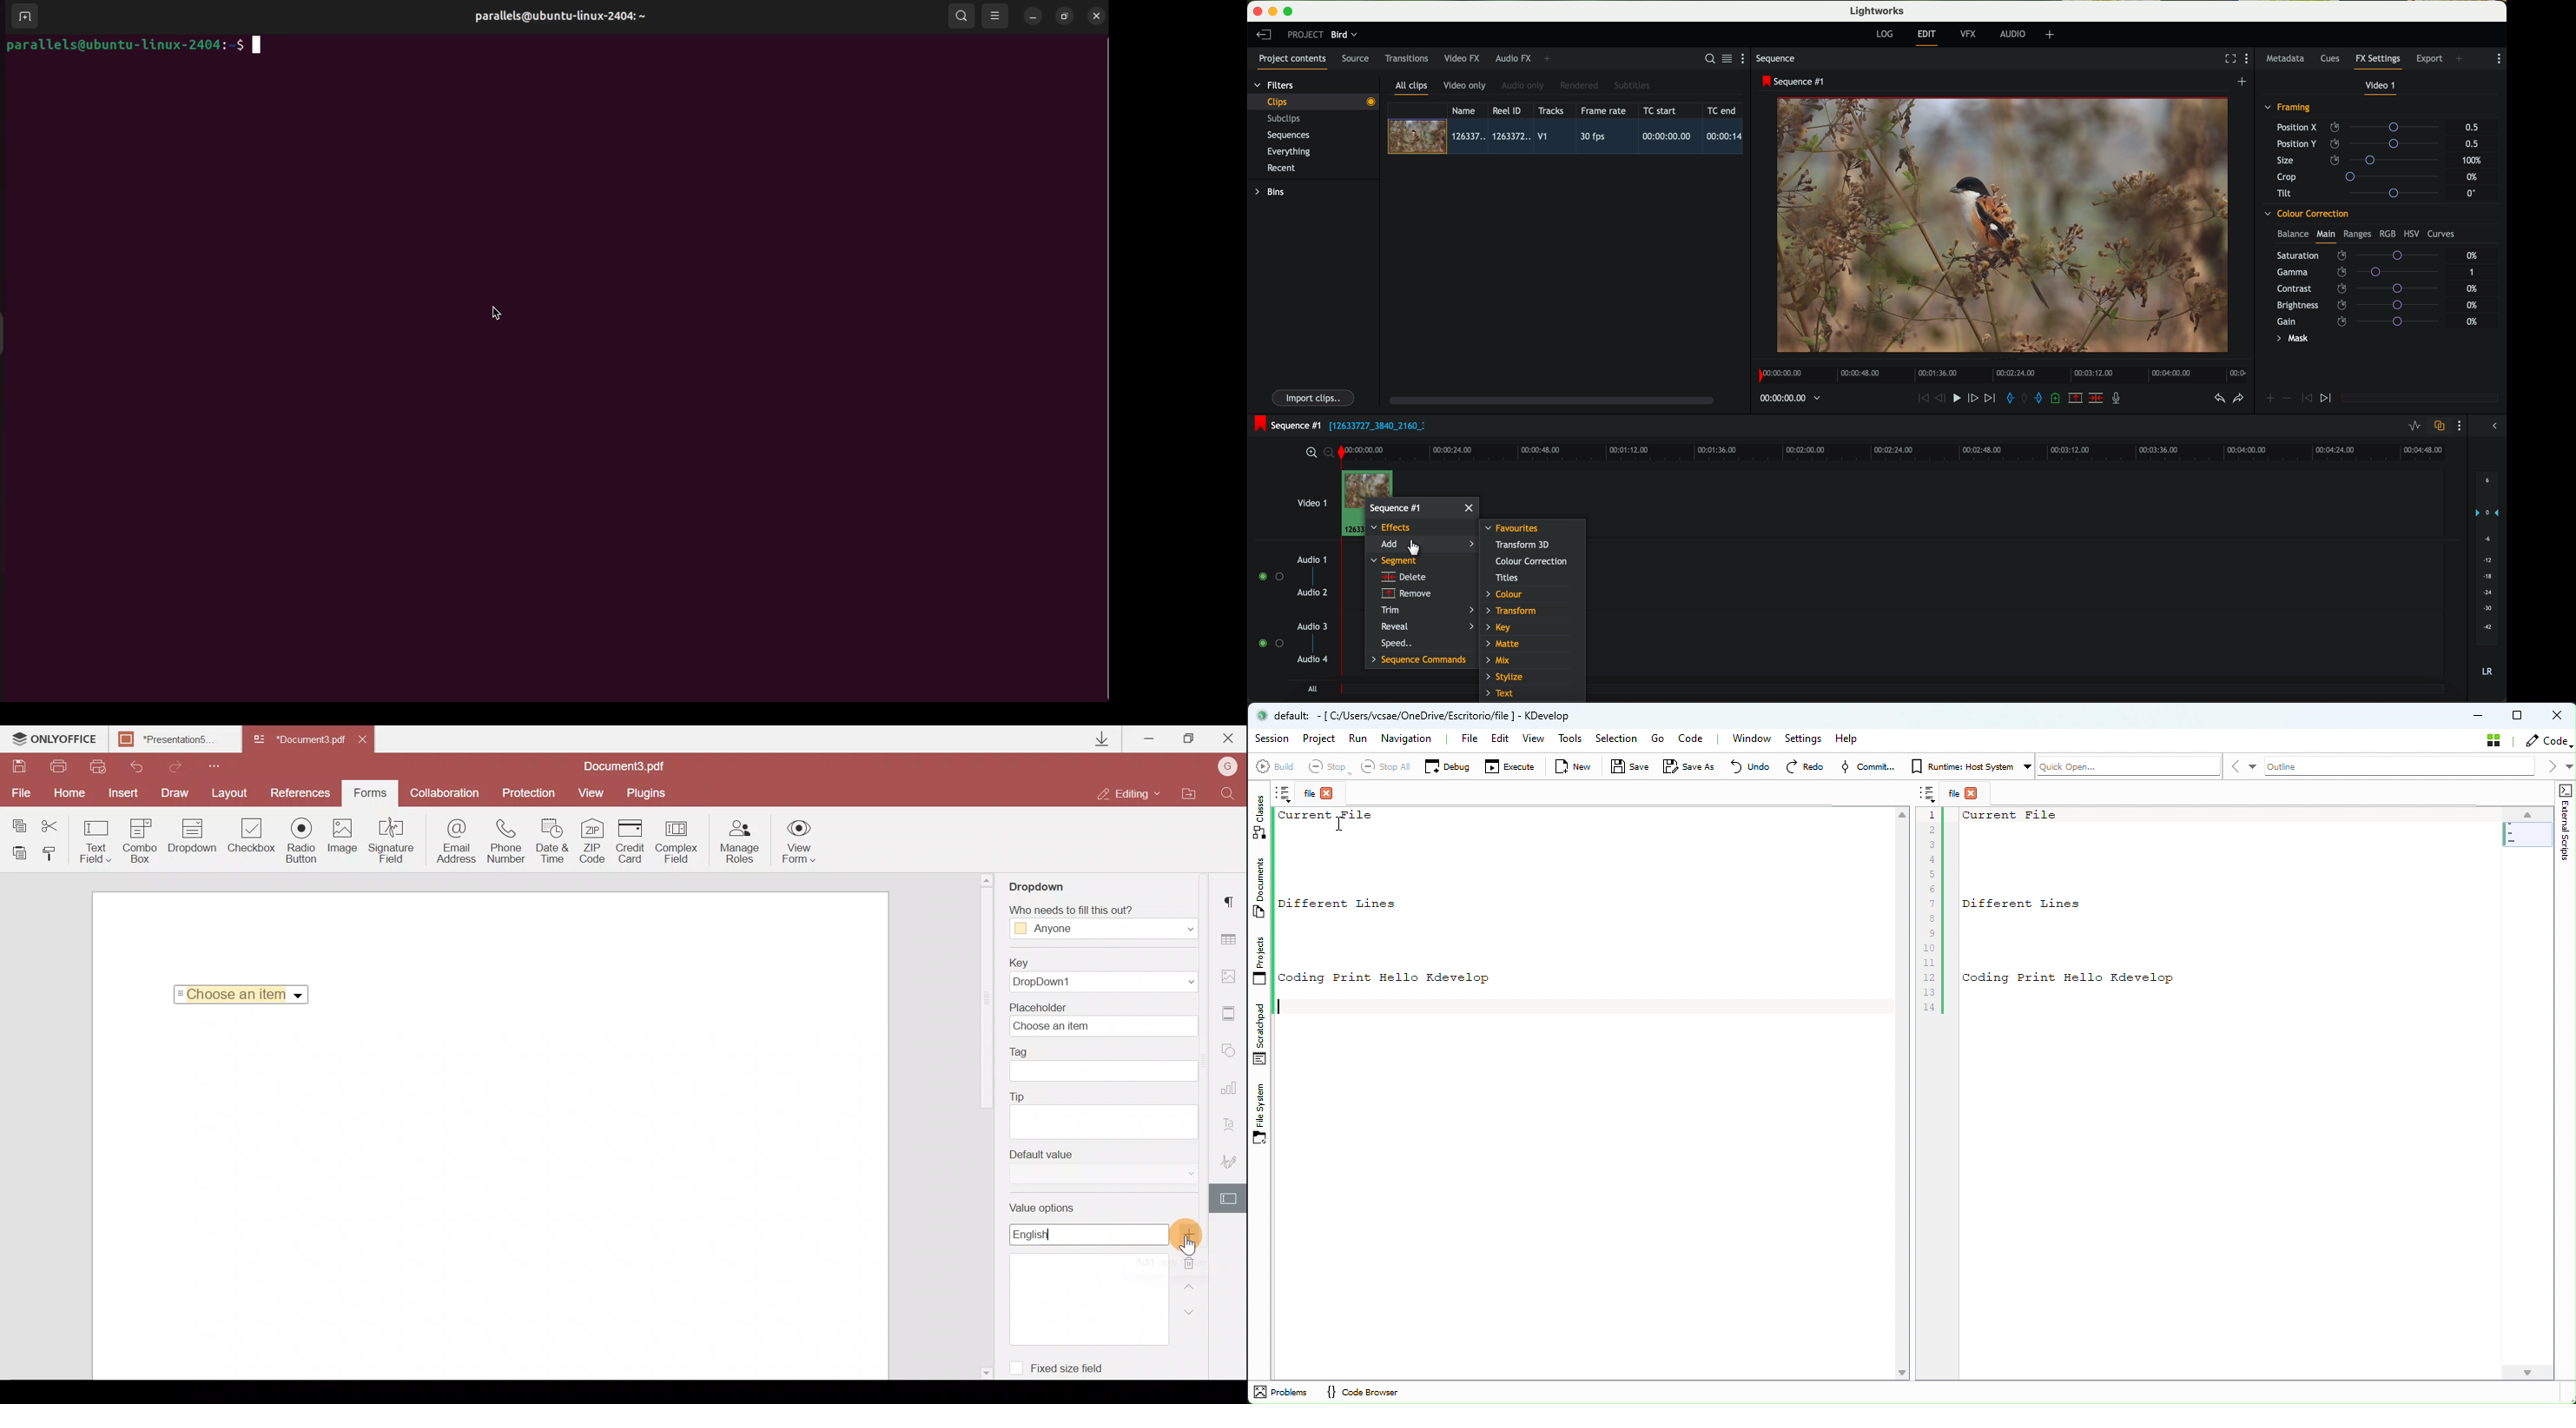 Image resolution: width=2576 pixels, height=1428 pixels. What do you see at coordinates (1507, 594) in the screenshot?
I see `colour` at bounding box center [1507, 594].